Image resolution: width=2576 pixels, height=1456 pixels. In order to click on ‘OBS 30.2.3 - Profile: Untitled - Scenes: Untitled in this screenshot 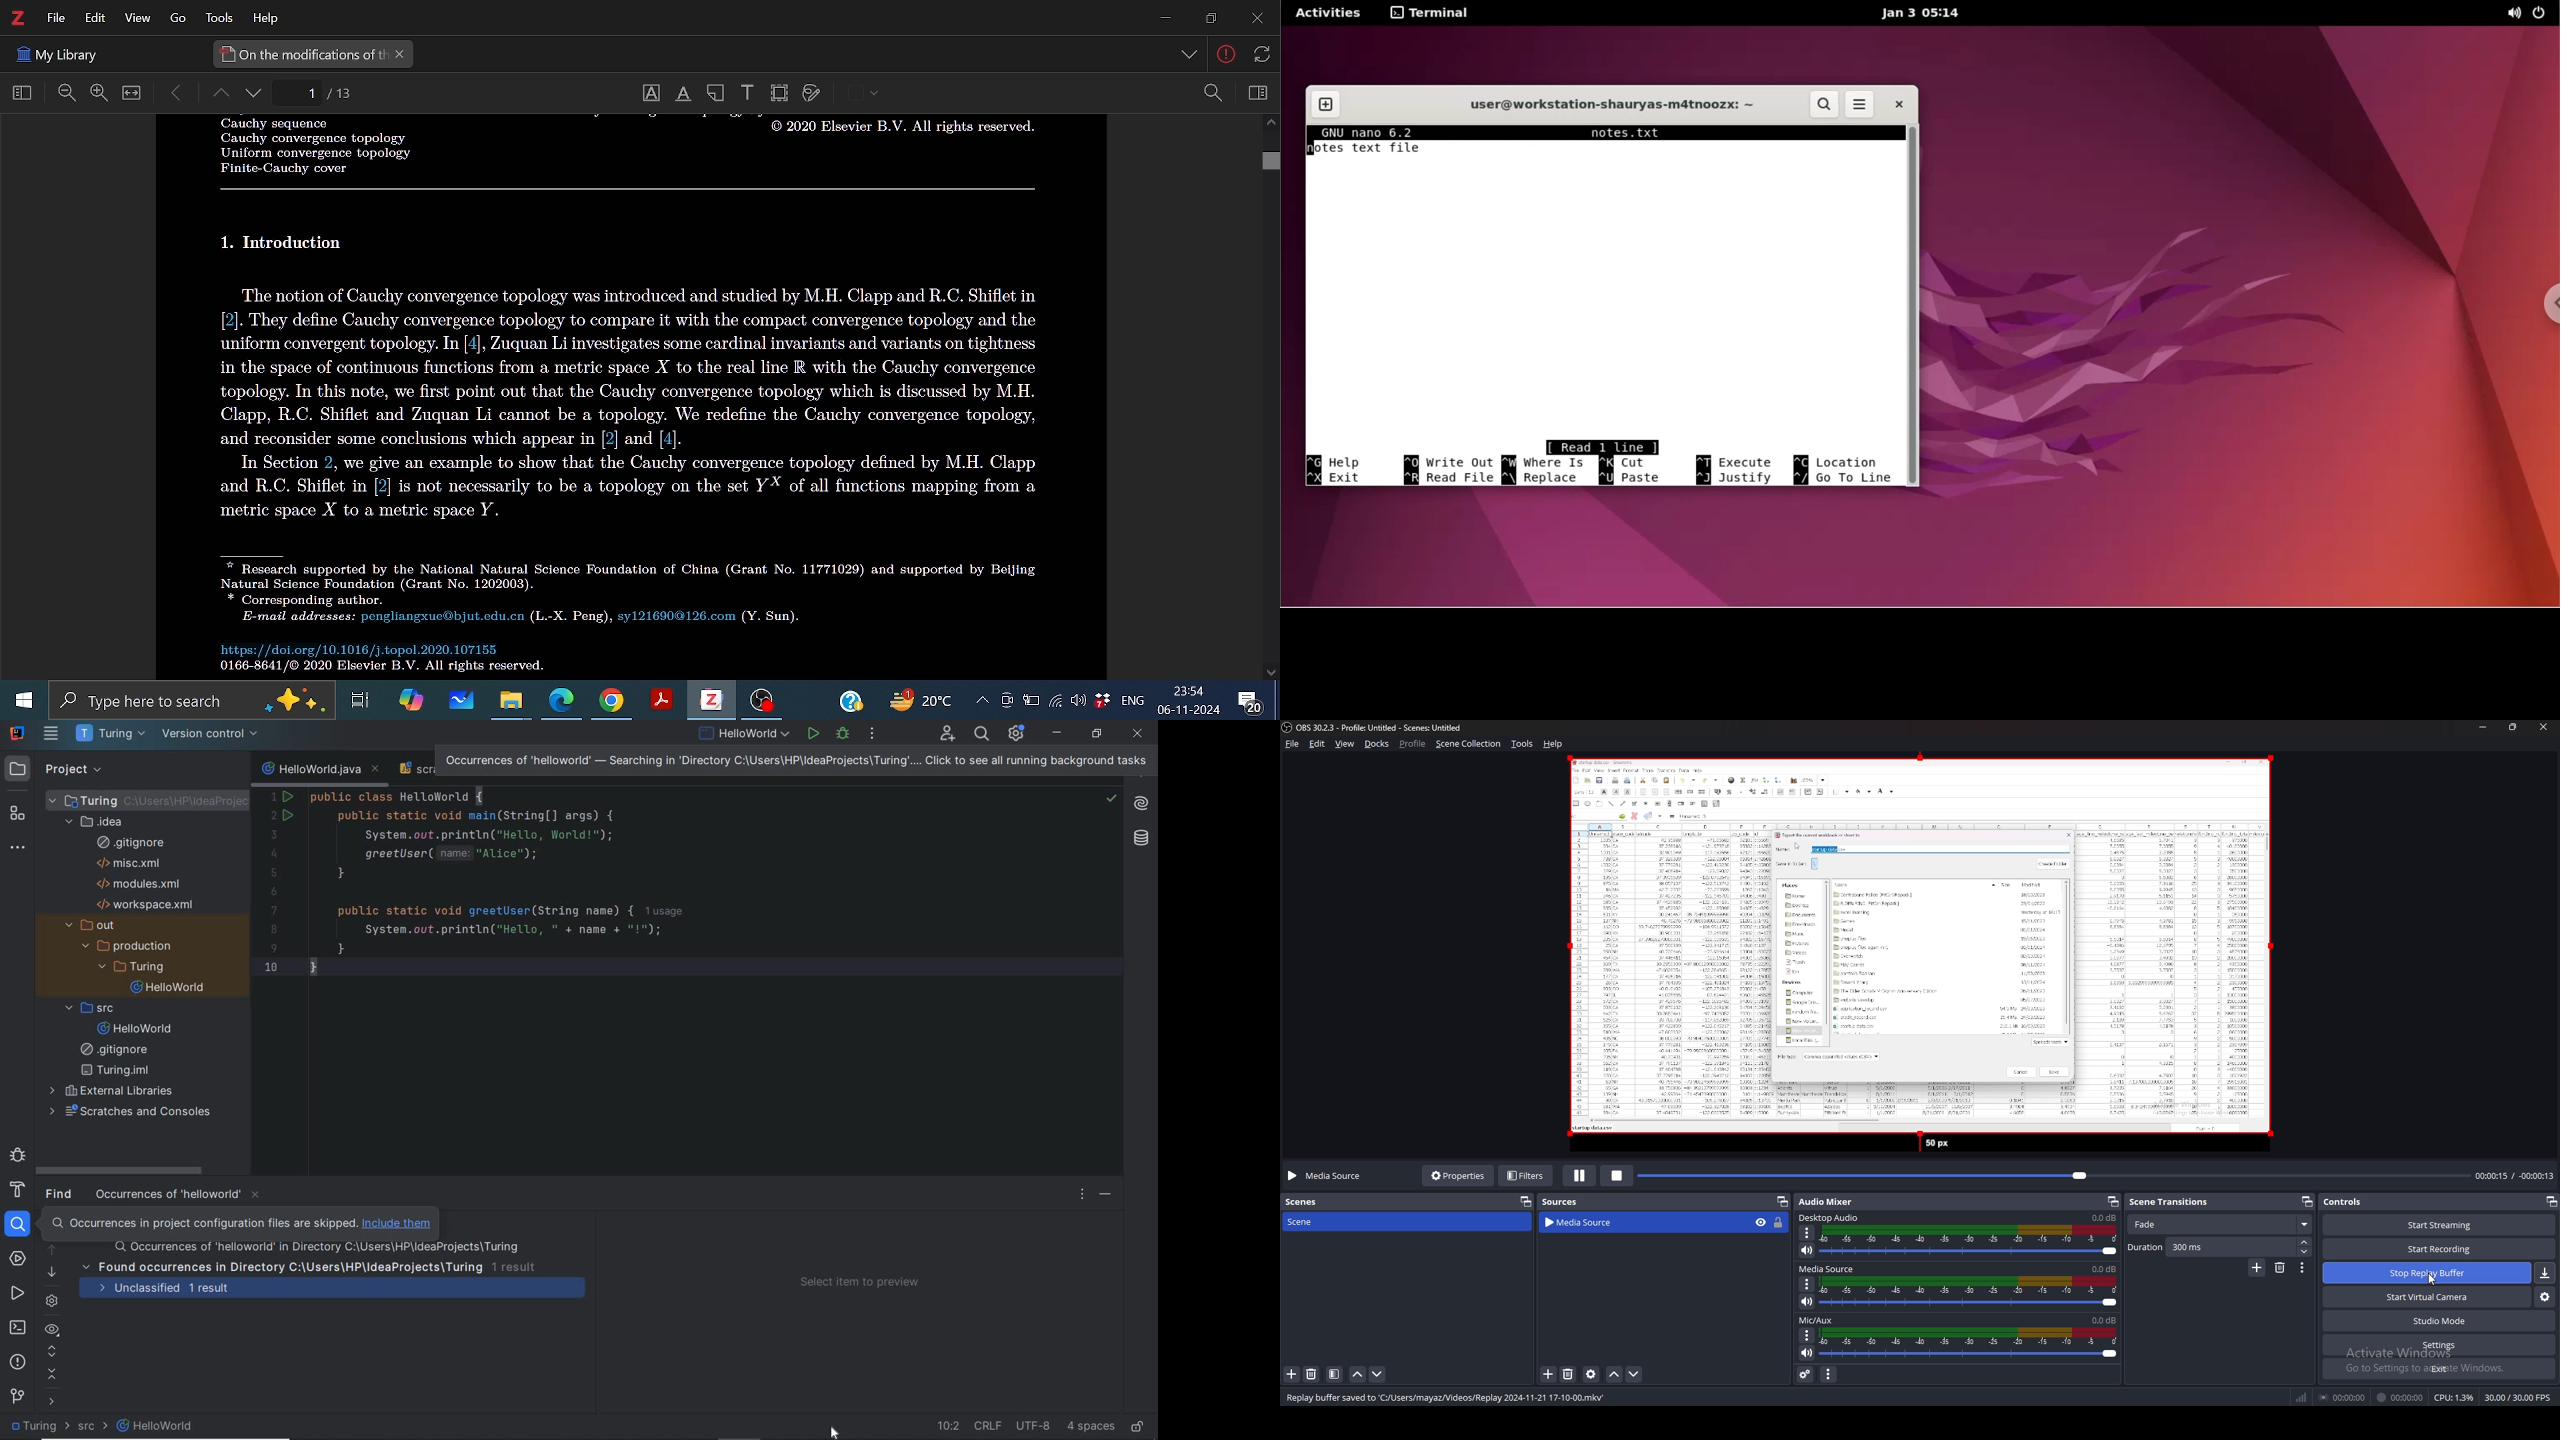, I will do `click(1384, 727)`.